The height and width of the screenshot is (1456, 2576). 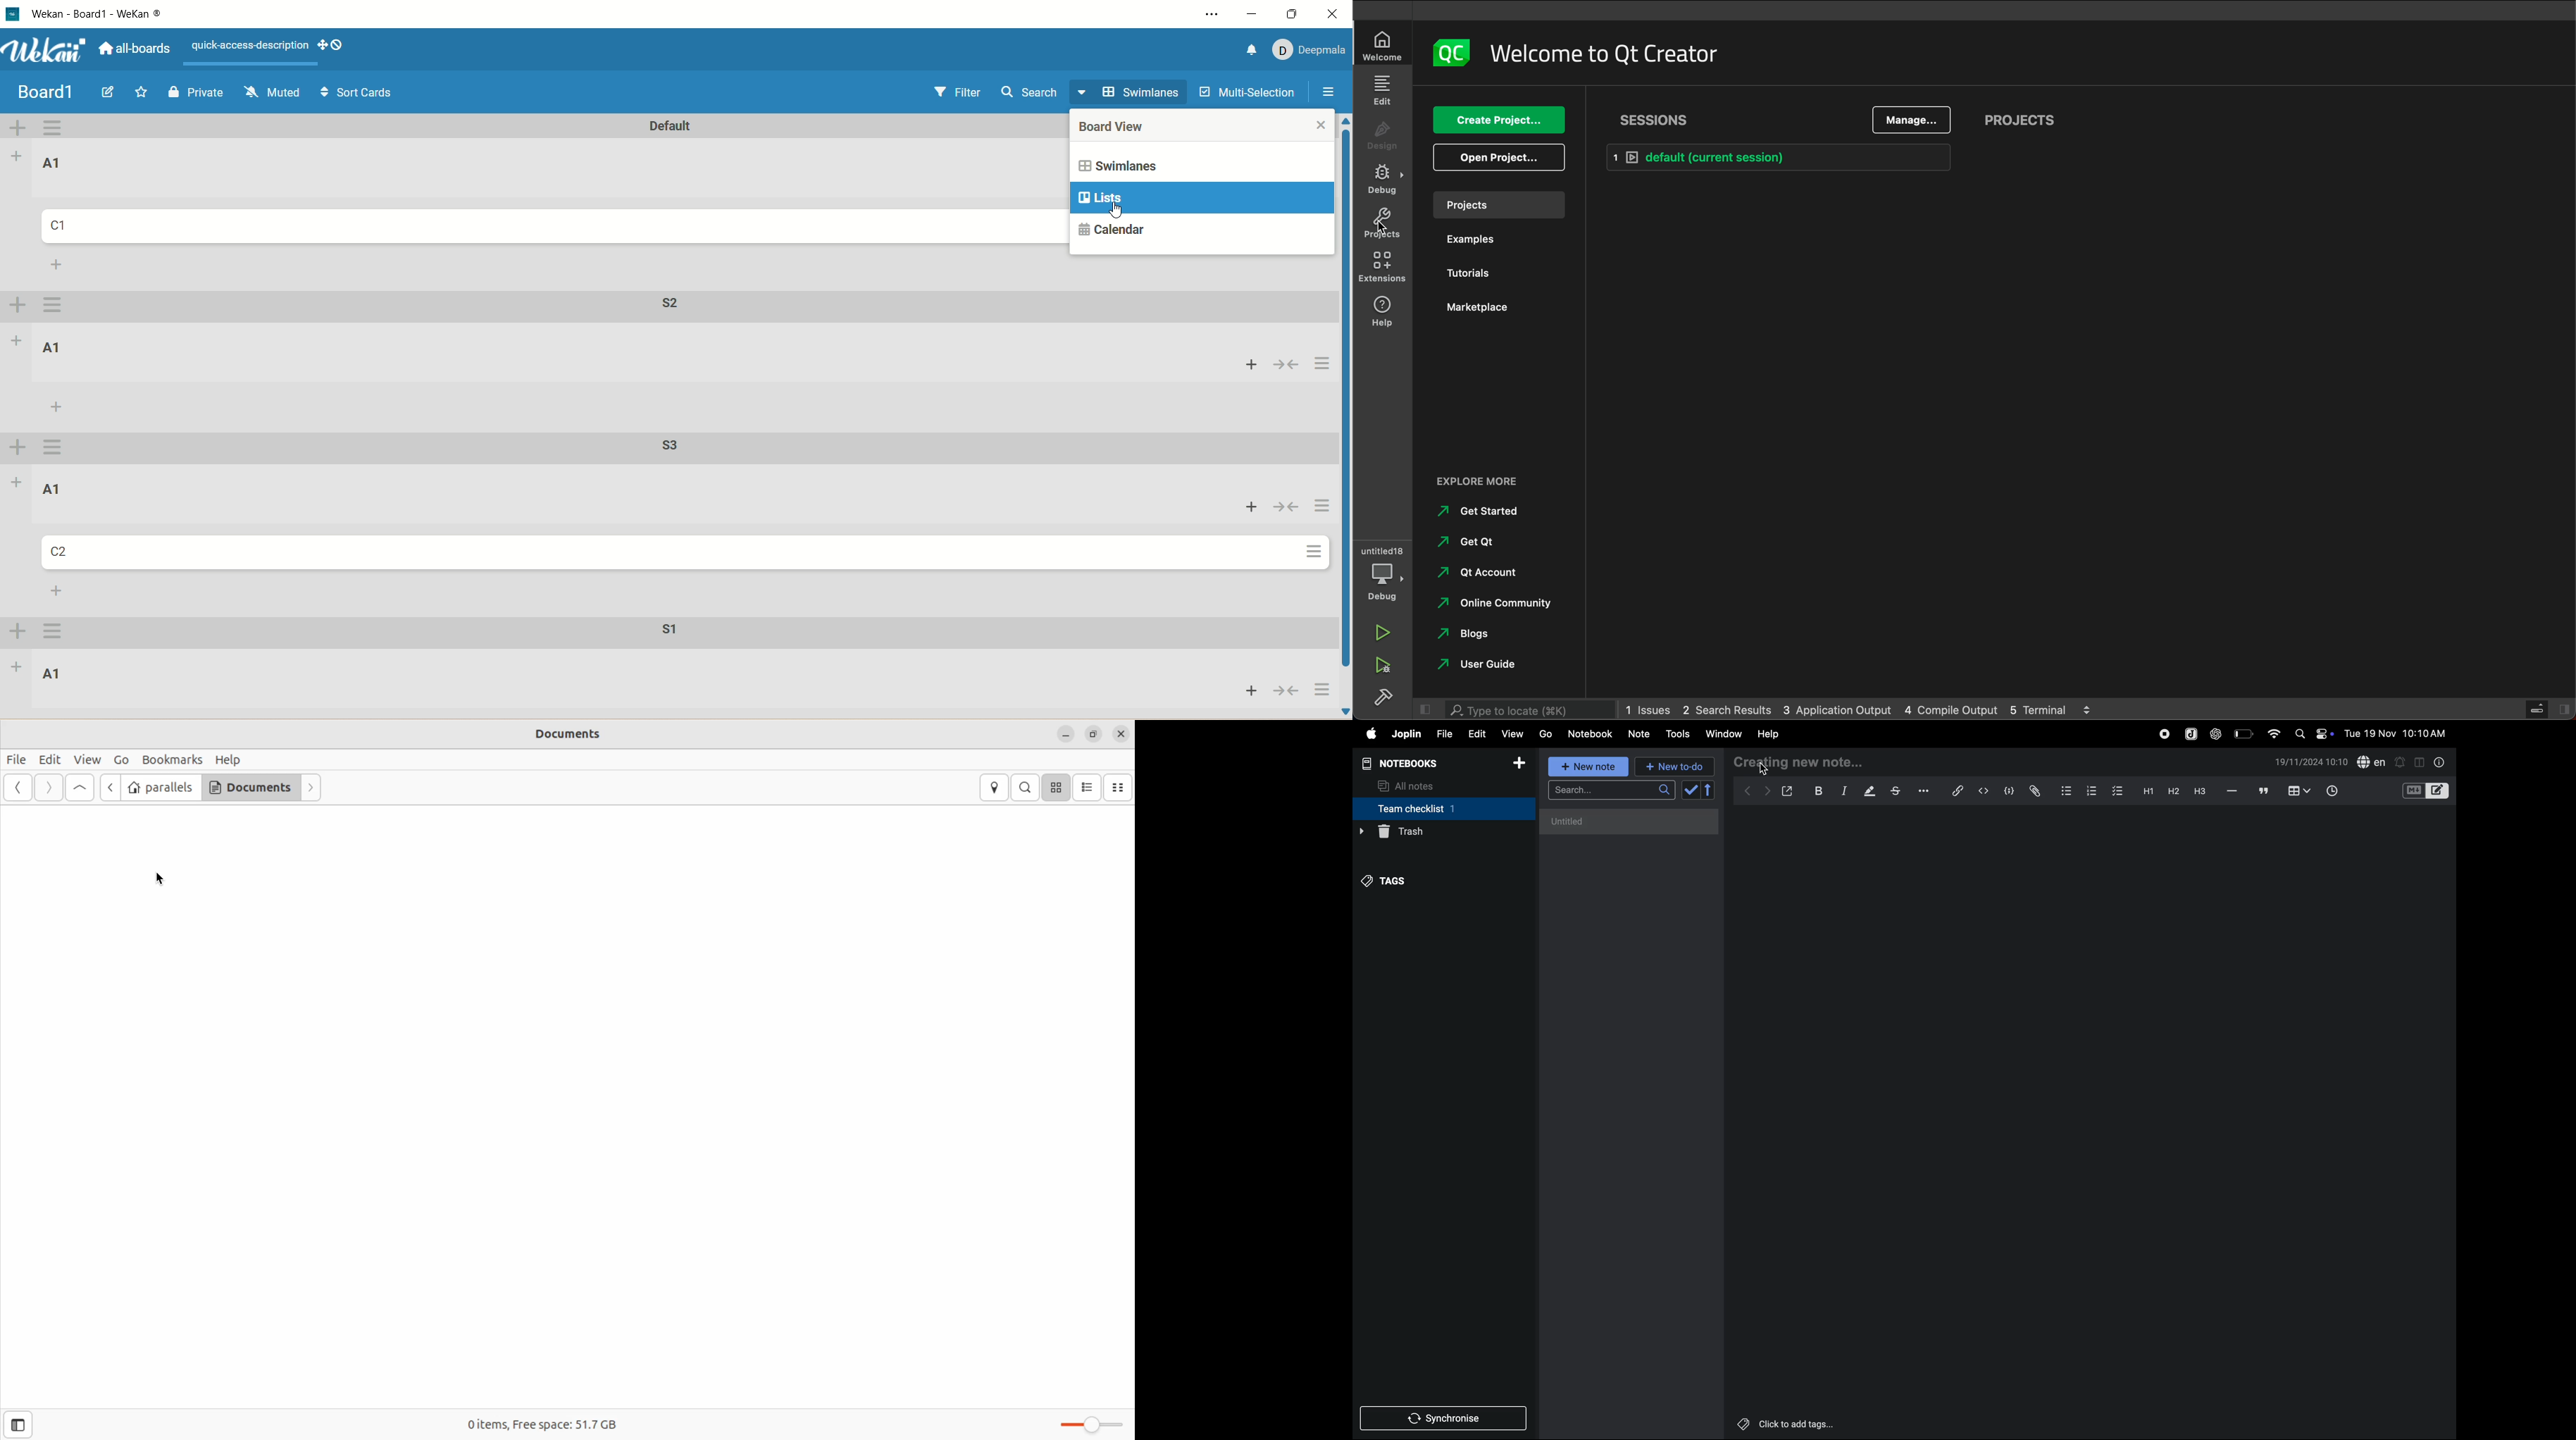 What do you see at coordinates (2199, 791) in the screenshot?
I see `heading 3` at bounding box center [2199, 791].